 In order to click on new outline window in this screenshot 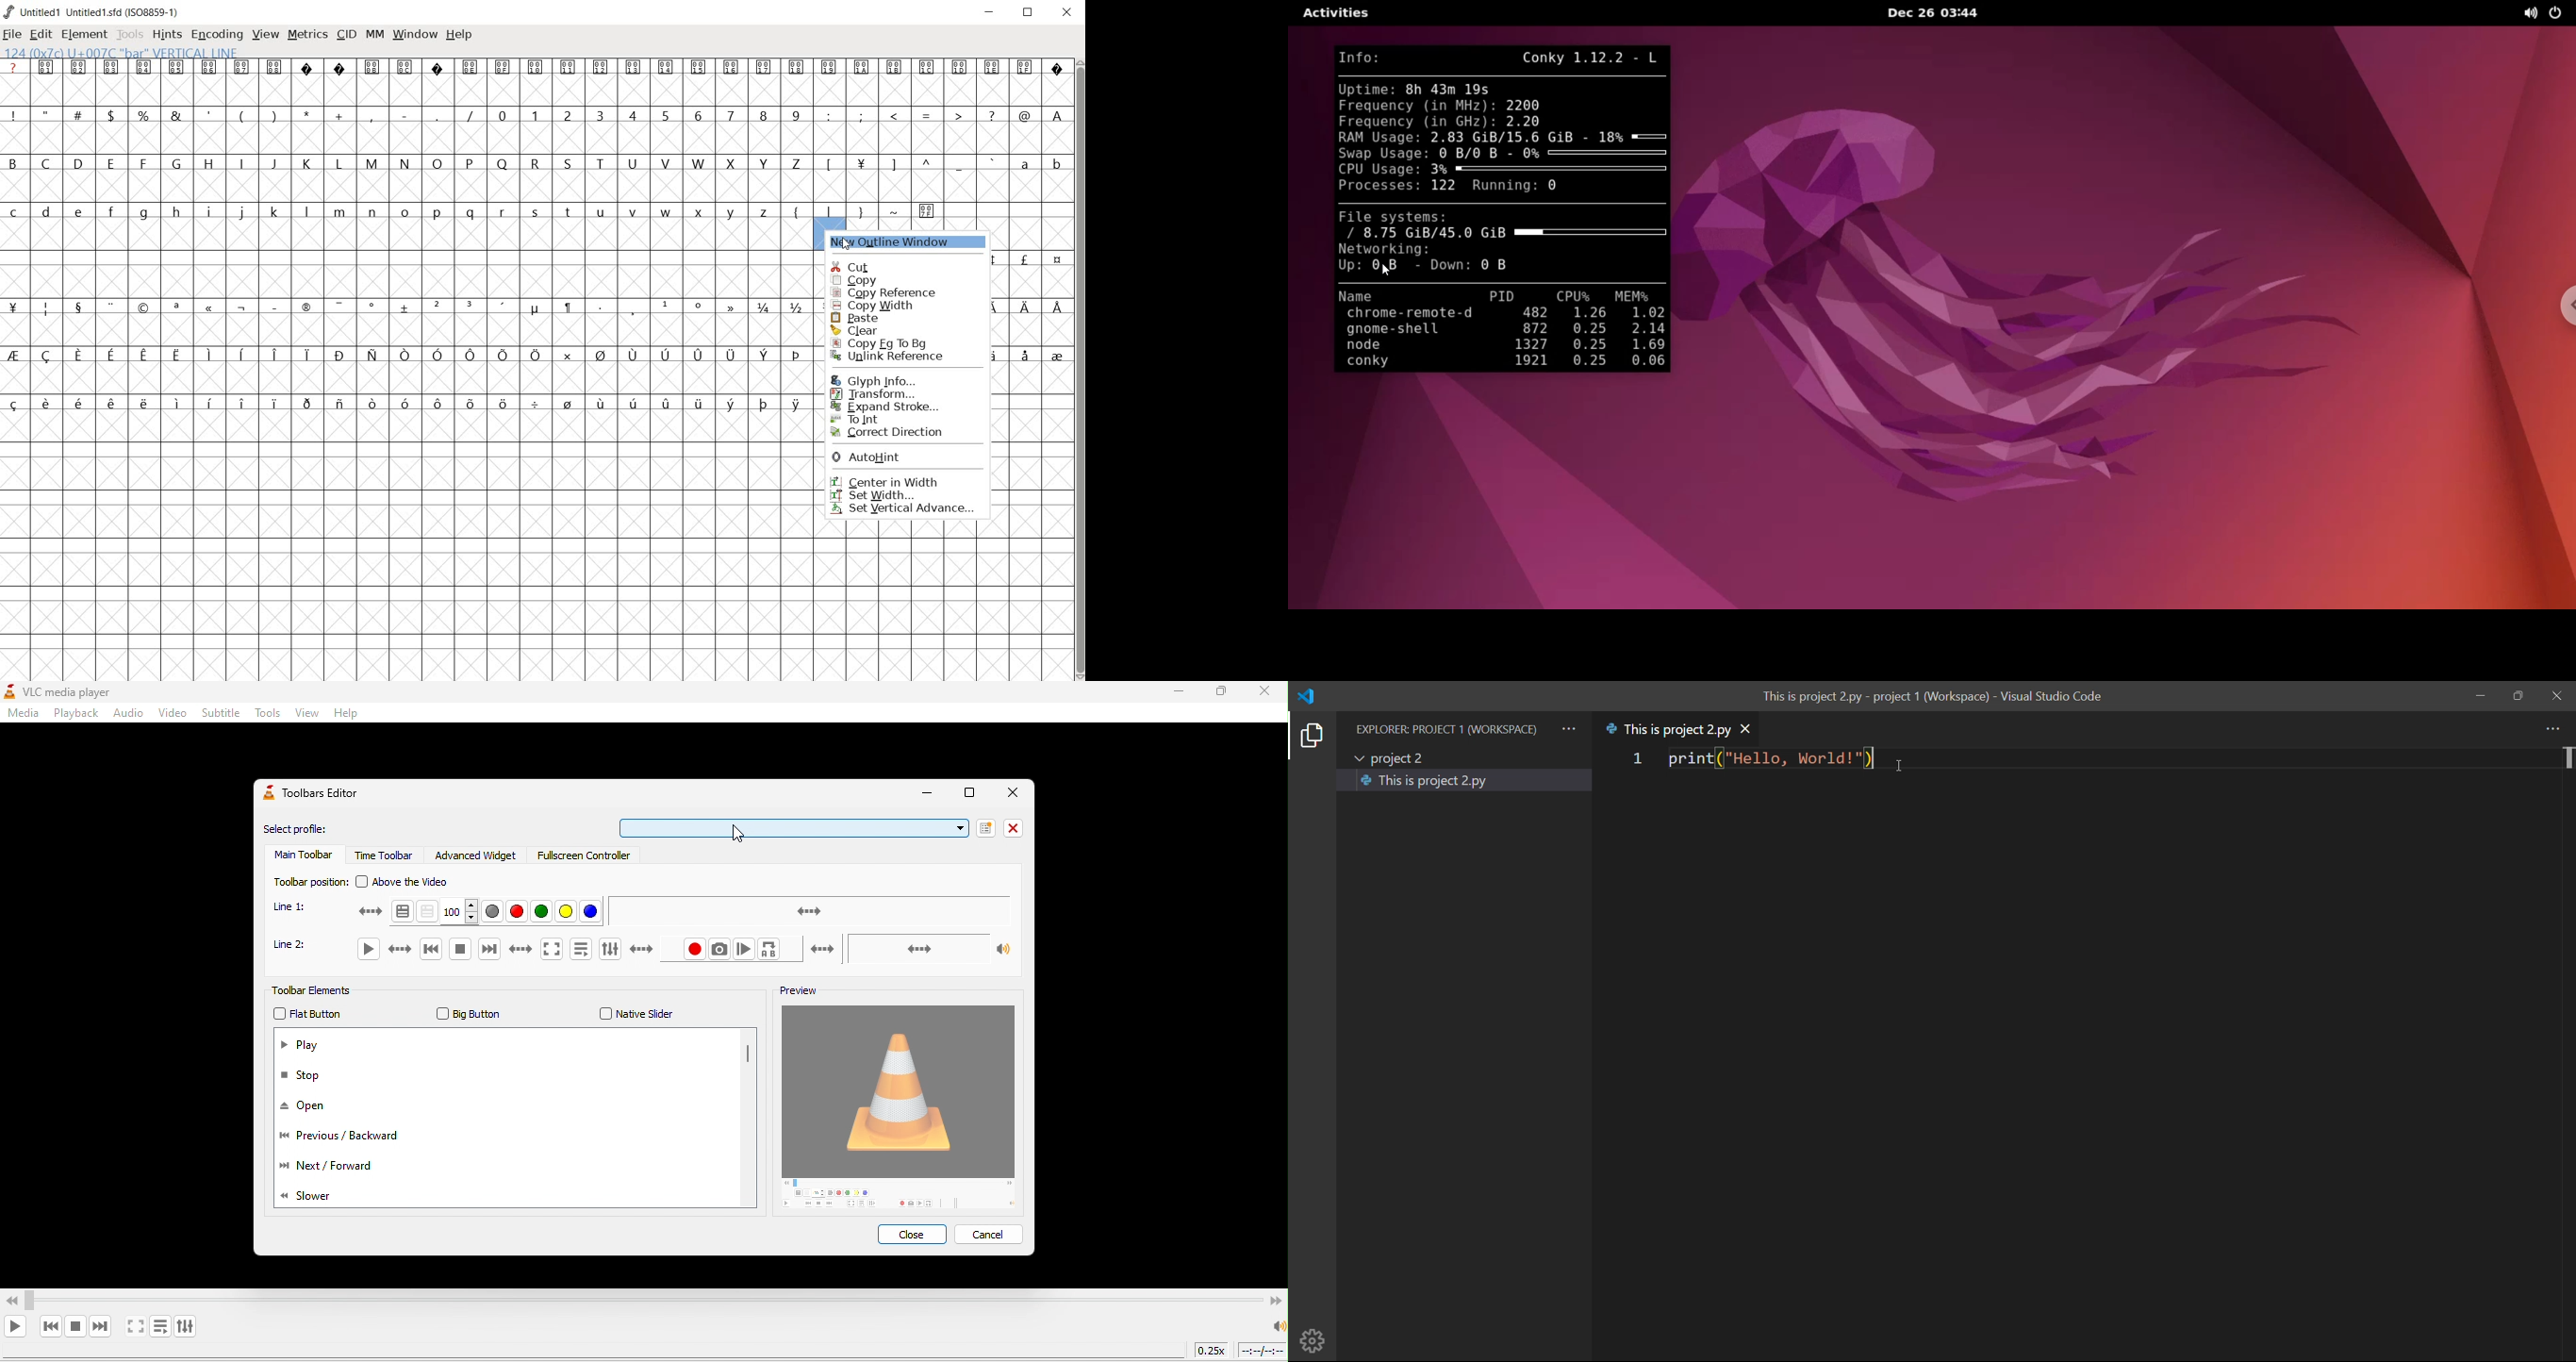, I will do `click(907, 243)`.